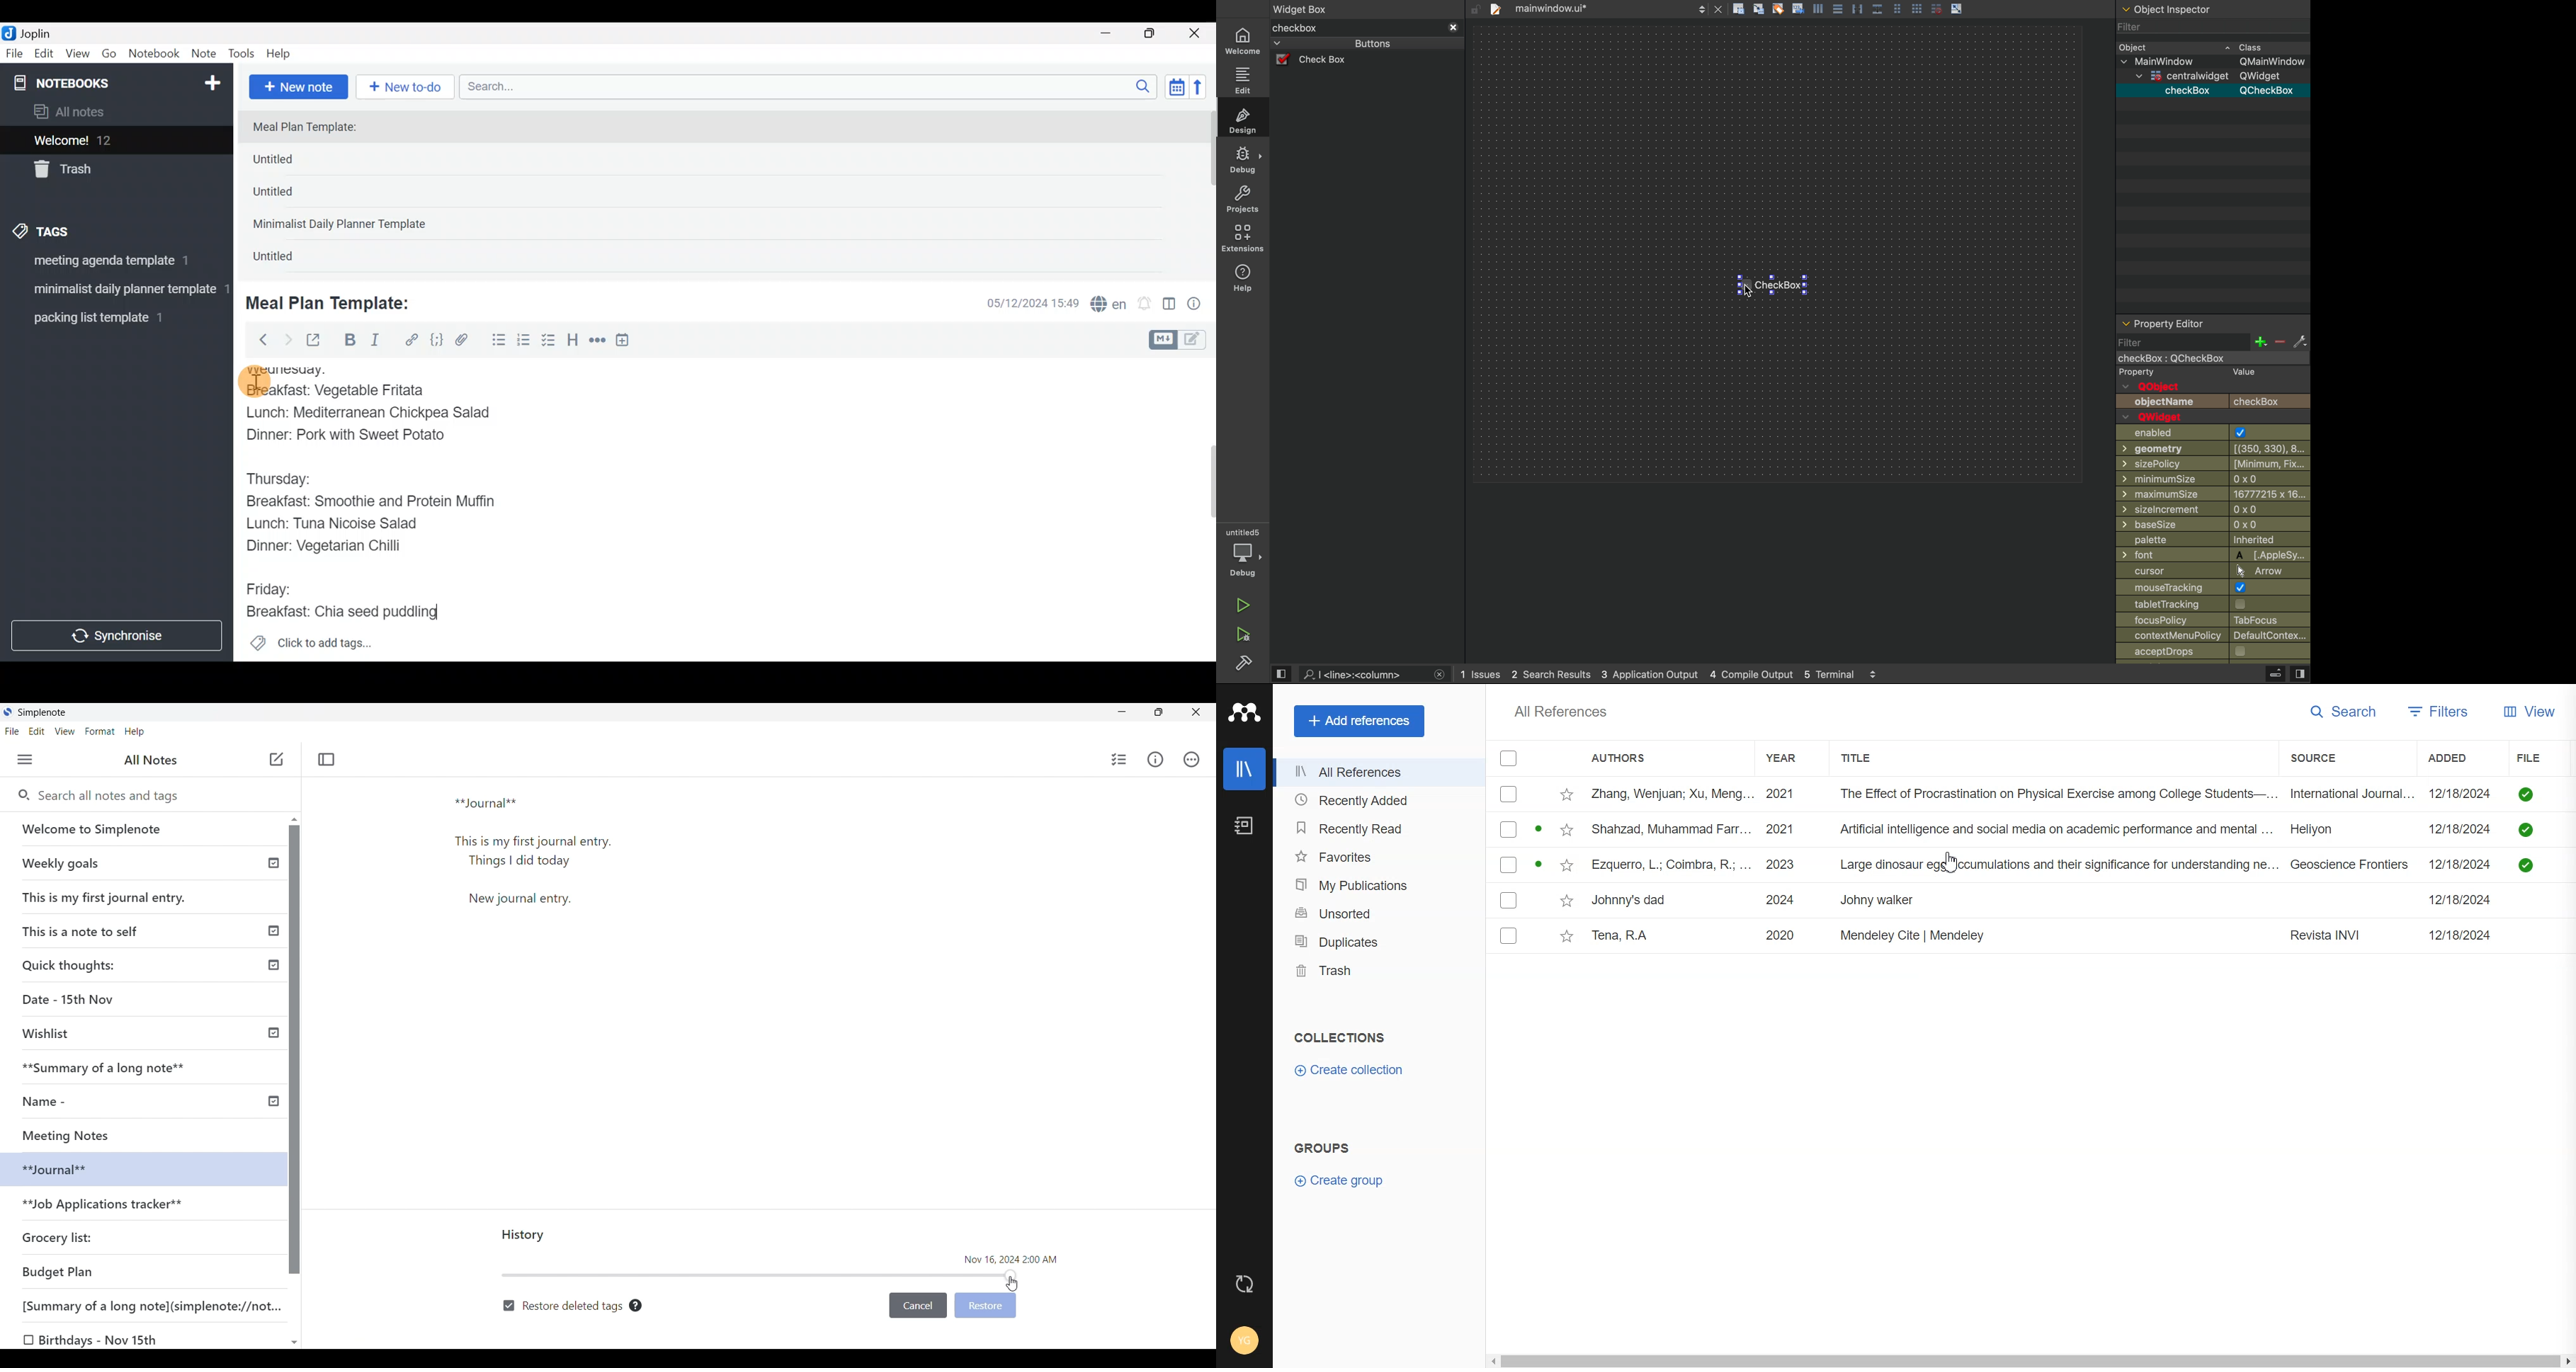 The width and height of the screenshot is (2576, 1372). I want to click on Synchronize, so click(118, 635).